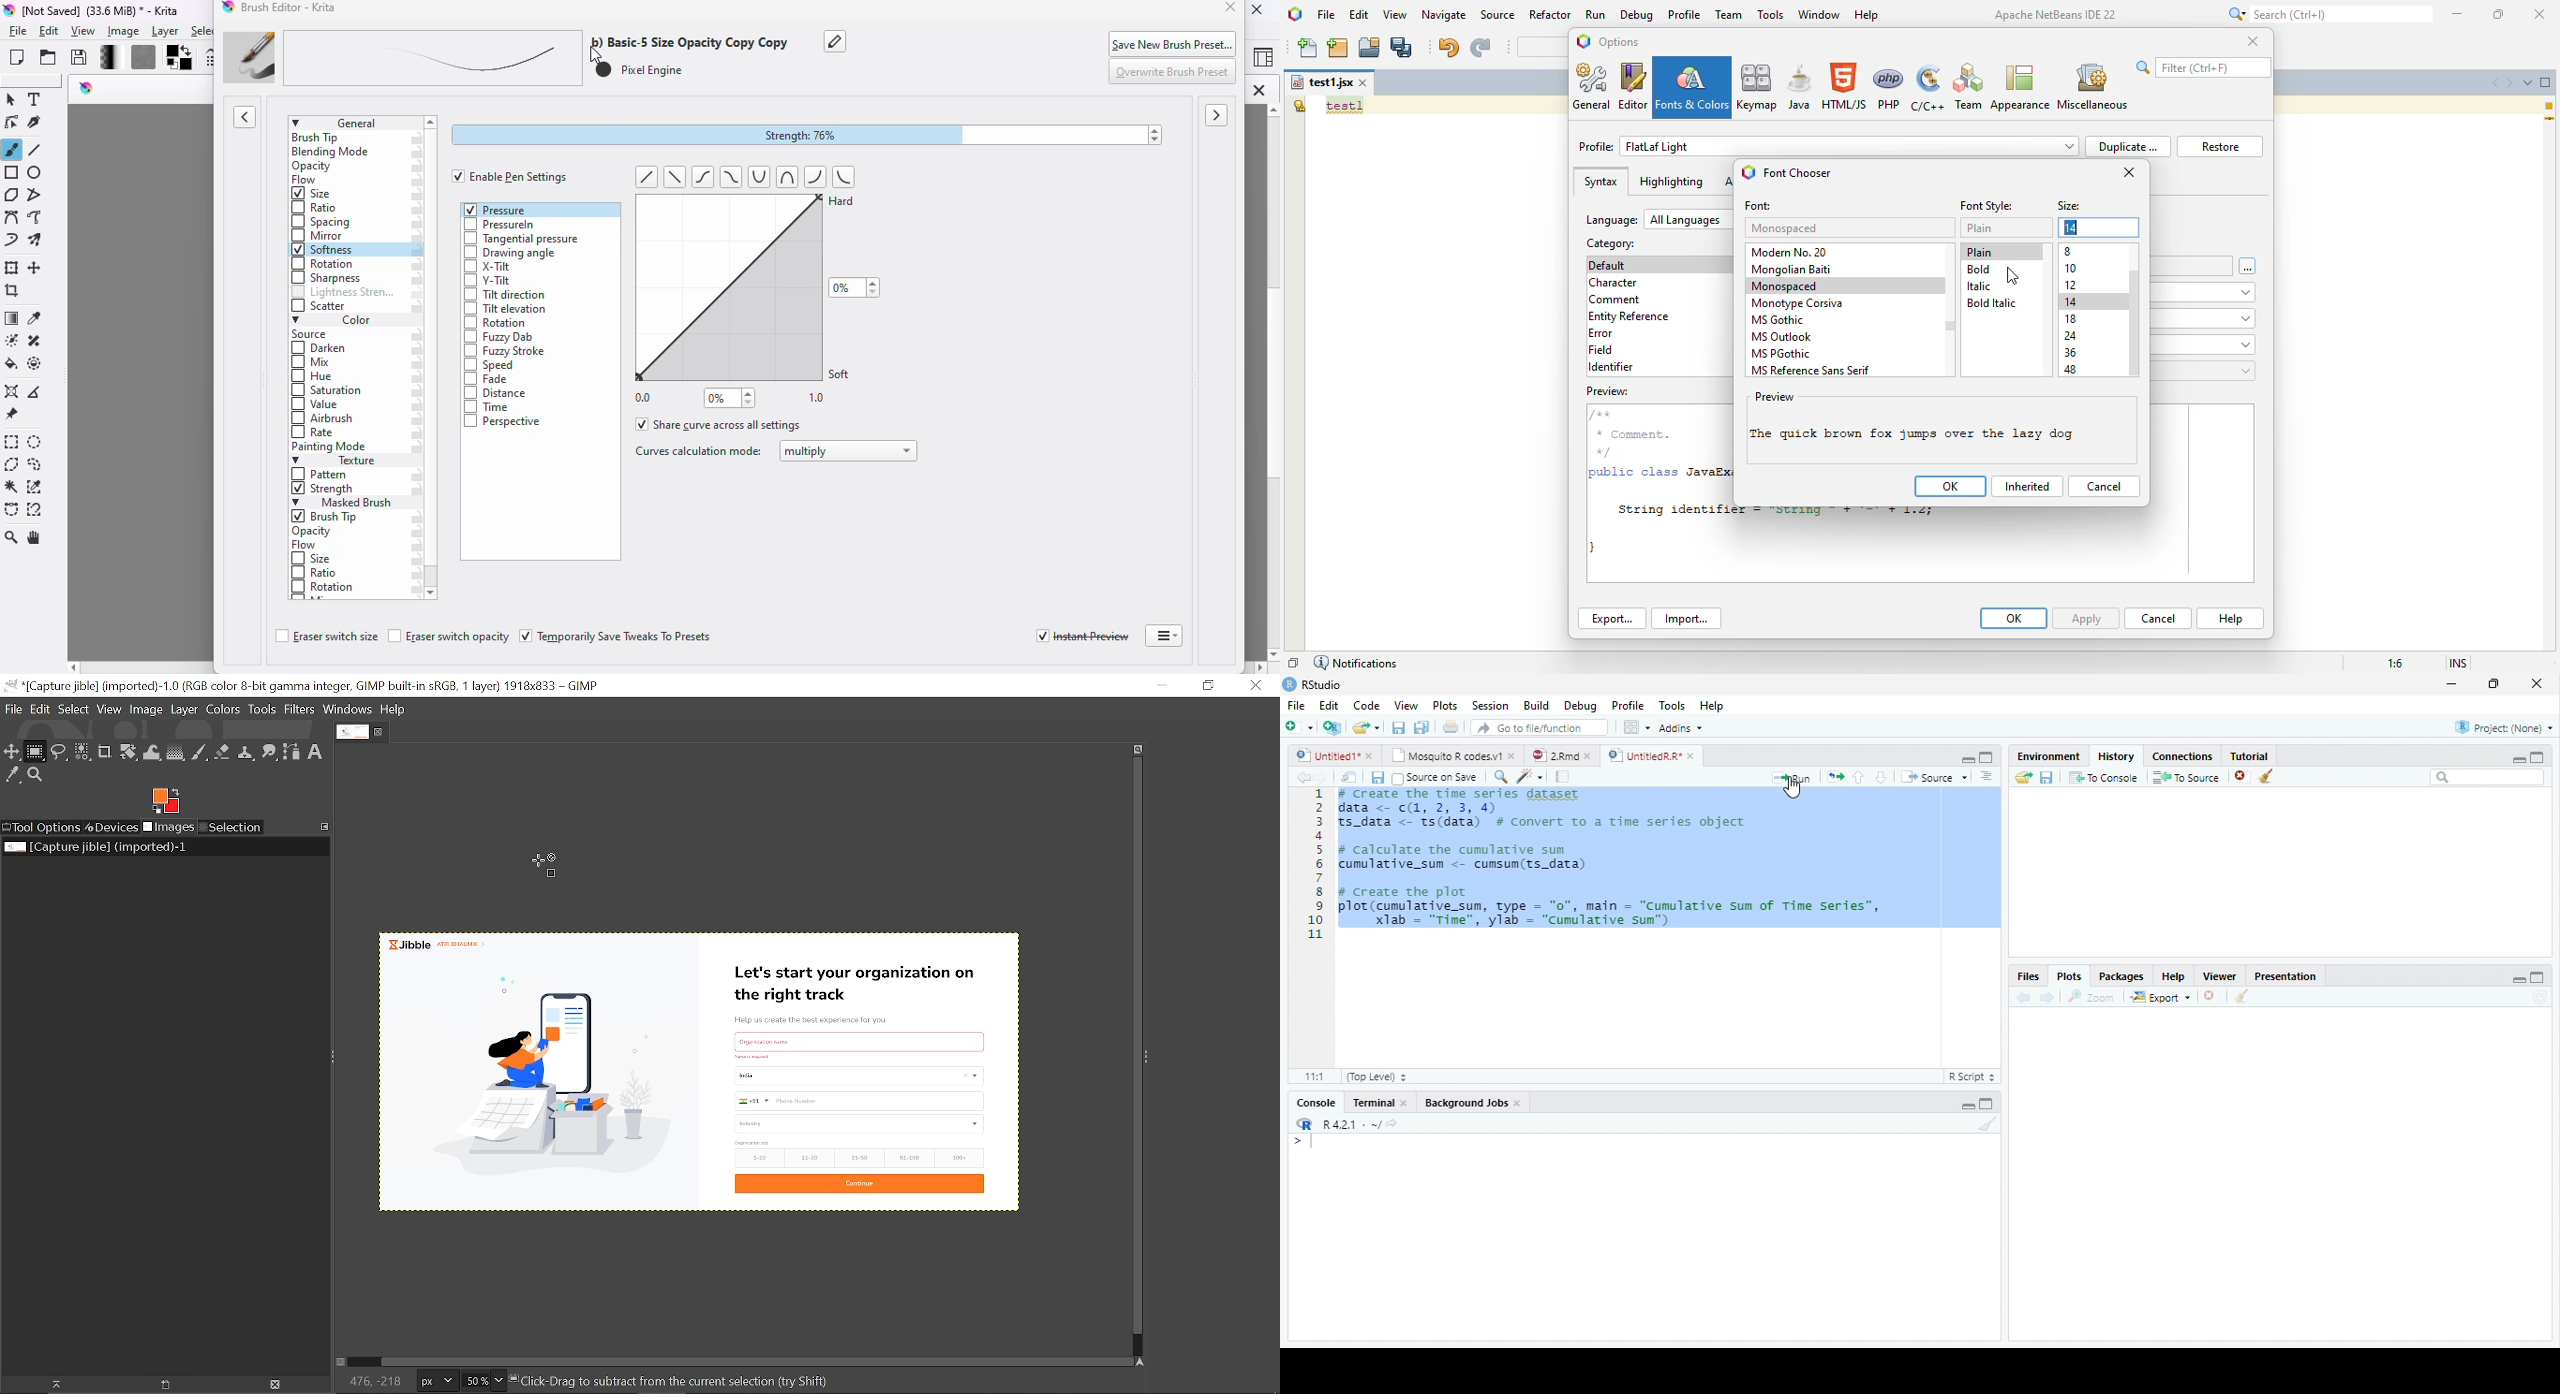 The image size is (2576, 1400). Describe the element at coordinates (2021, 998) in the screenshot. I see `Back` at that location.